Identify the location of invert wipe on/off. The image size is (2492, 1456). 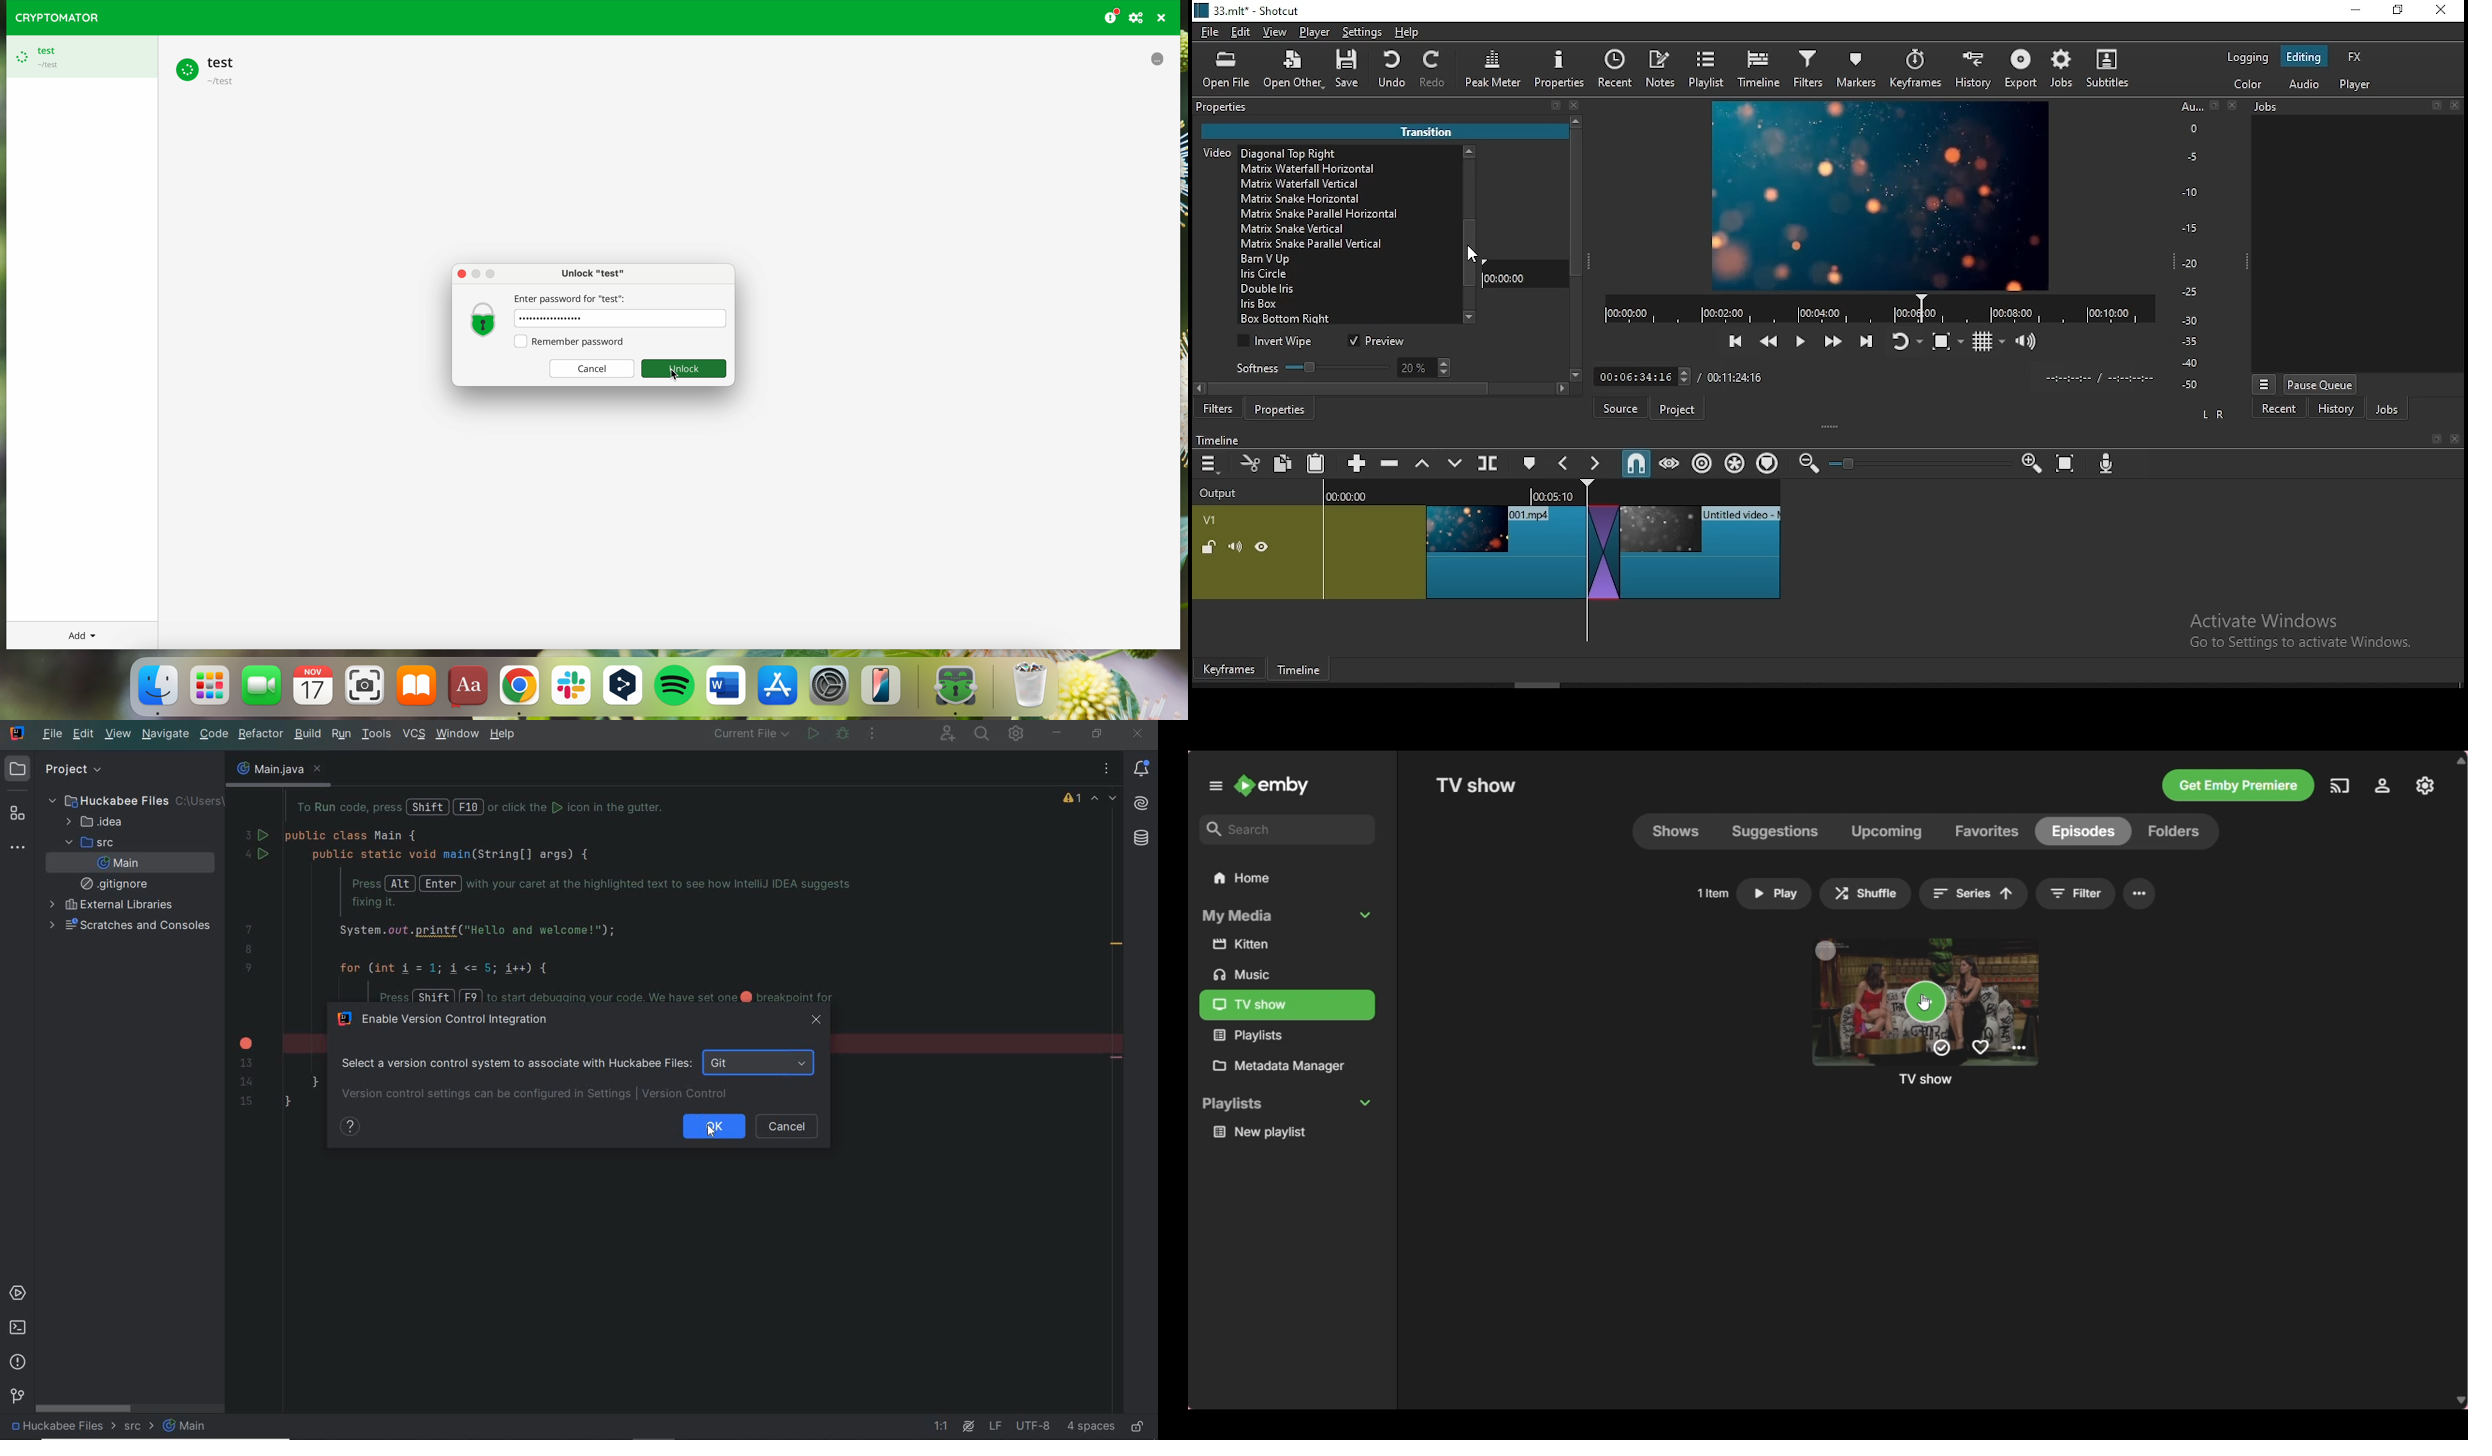
(1278, 342).